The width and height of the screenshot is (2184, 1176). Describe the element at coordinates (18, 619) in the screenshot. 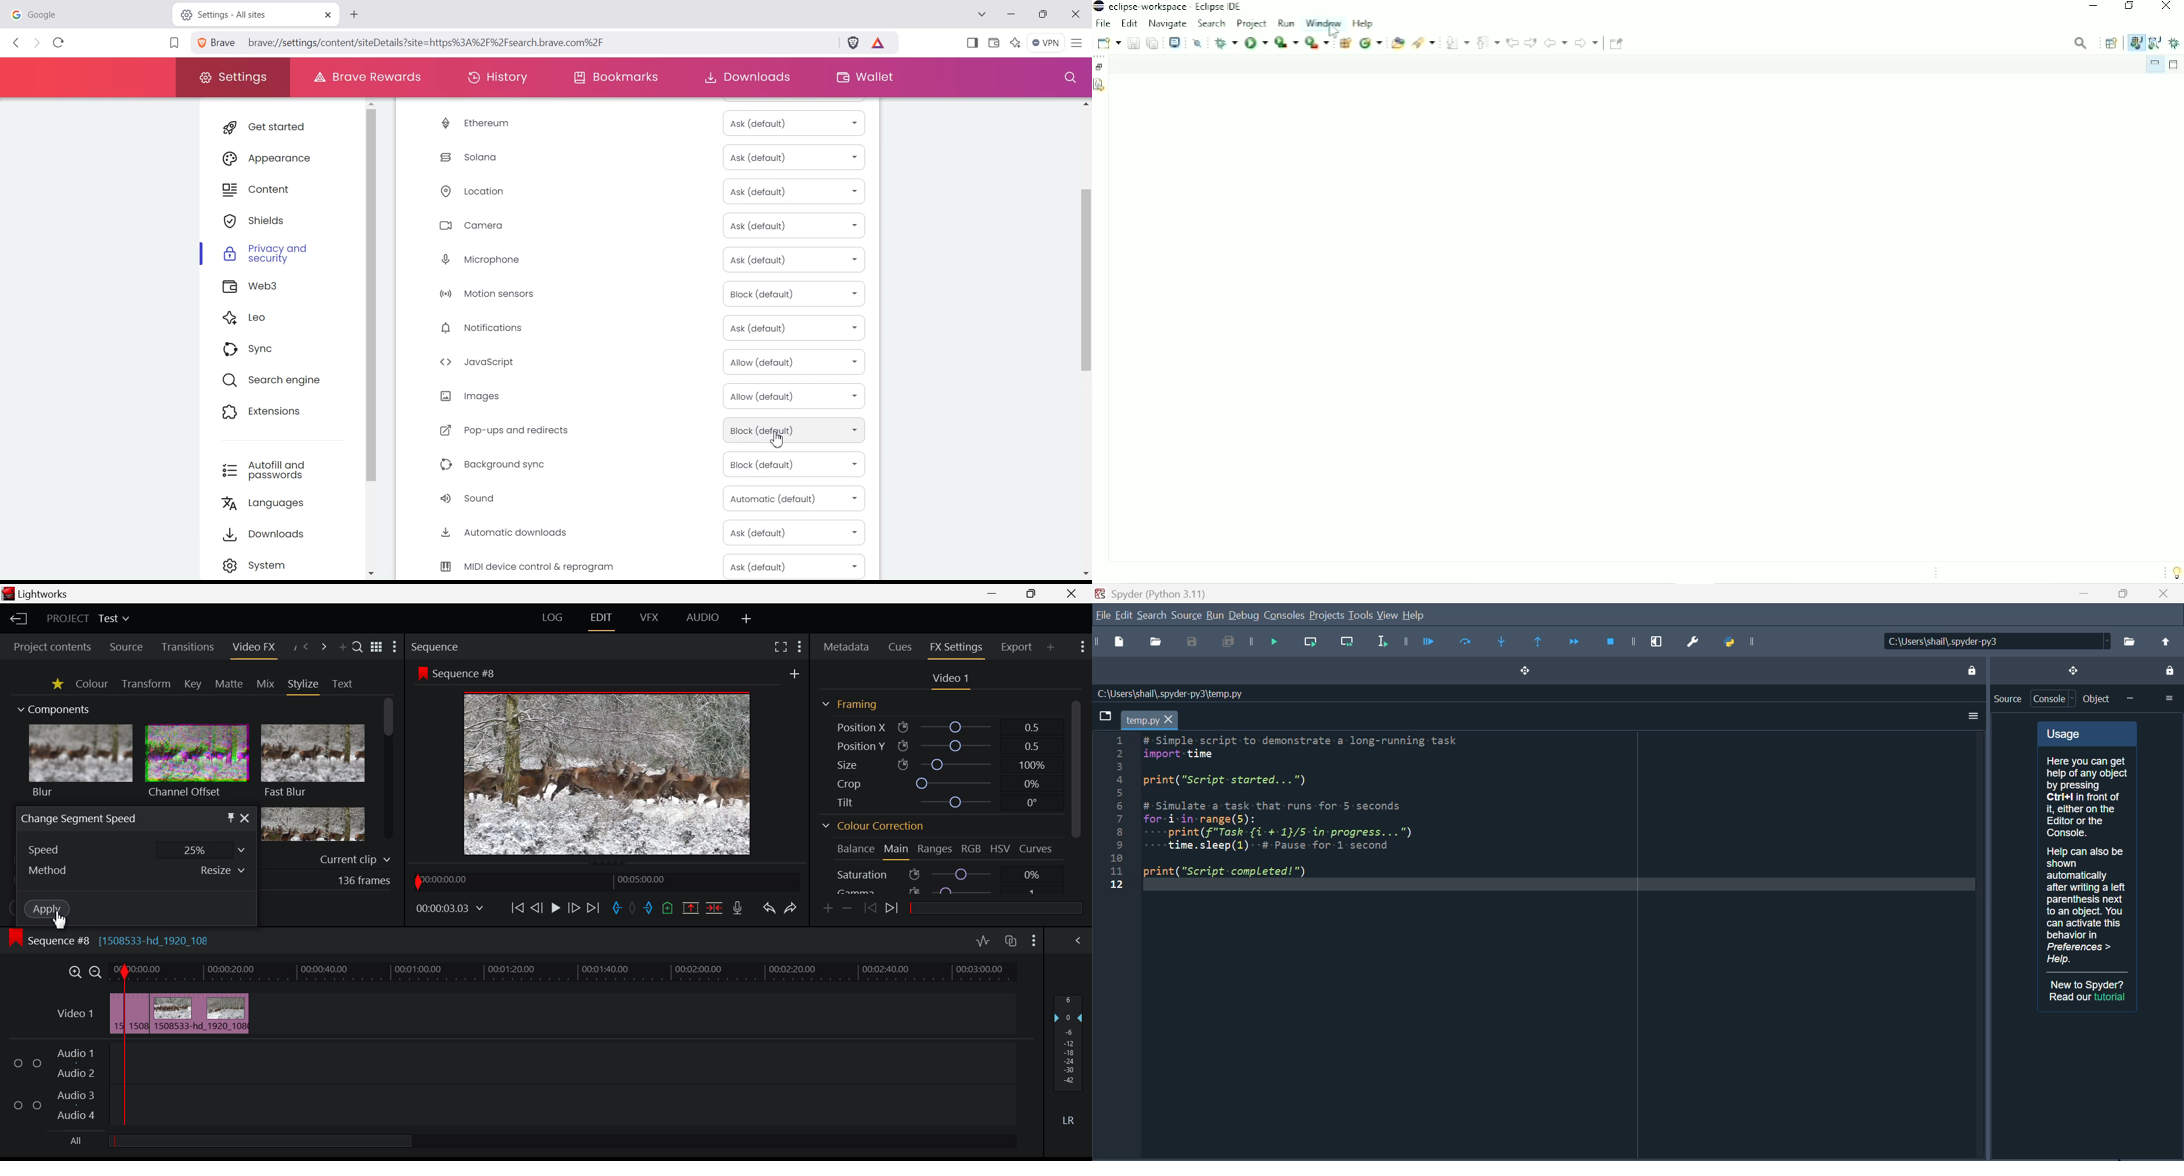

I see `Back to Homepage` at that location.